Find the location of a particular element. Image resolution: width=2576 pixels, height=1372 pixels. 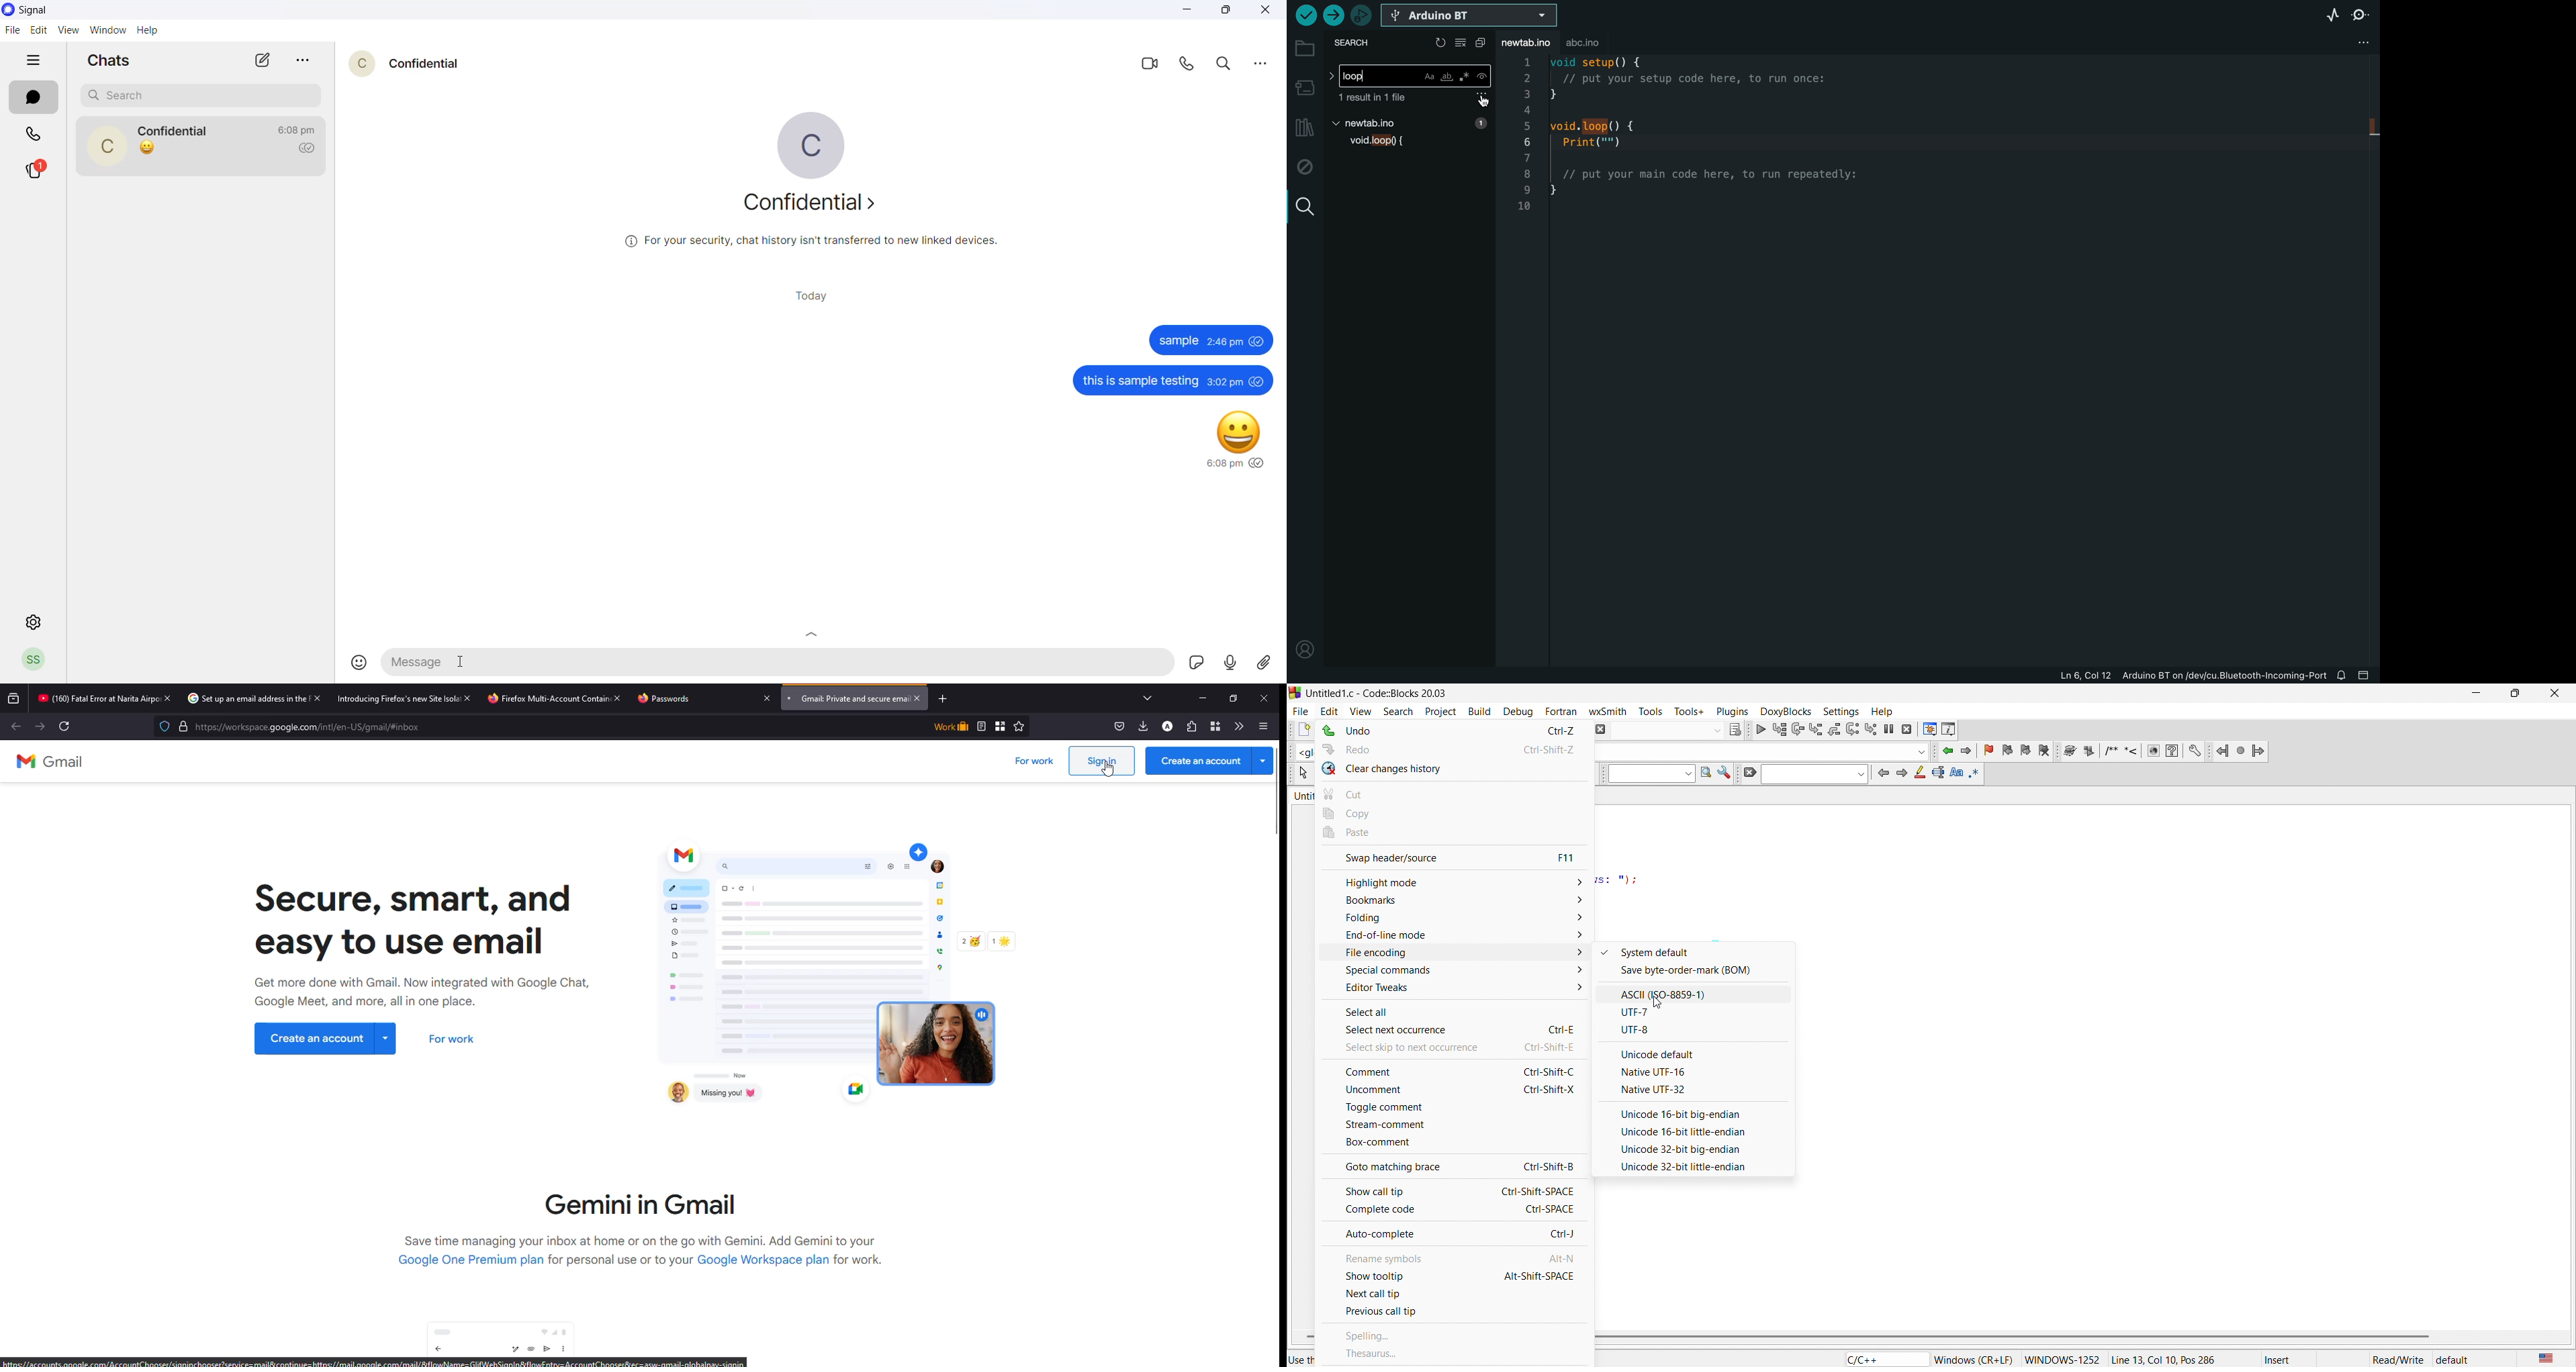

Lock is located at coordinates (181, 727).